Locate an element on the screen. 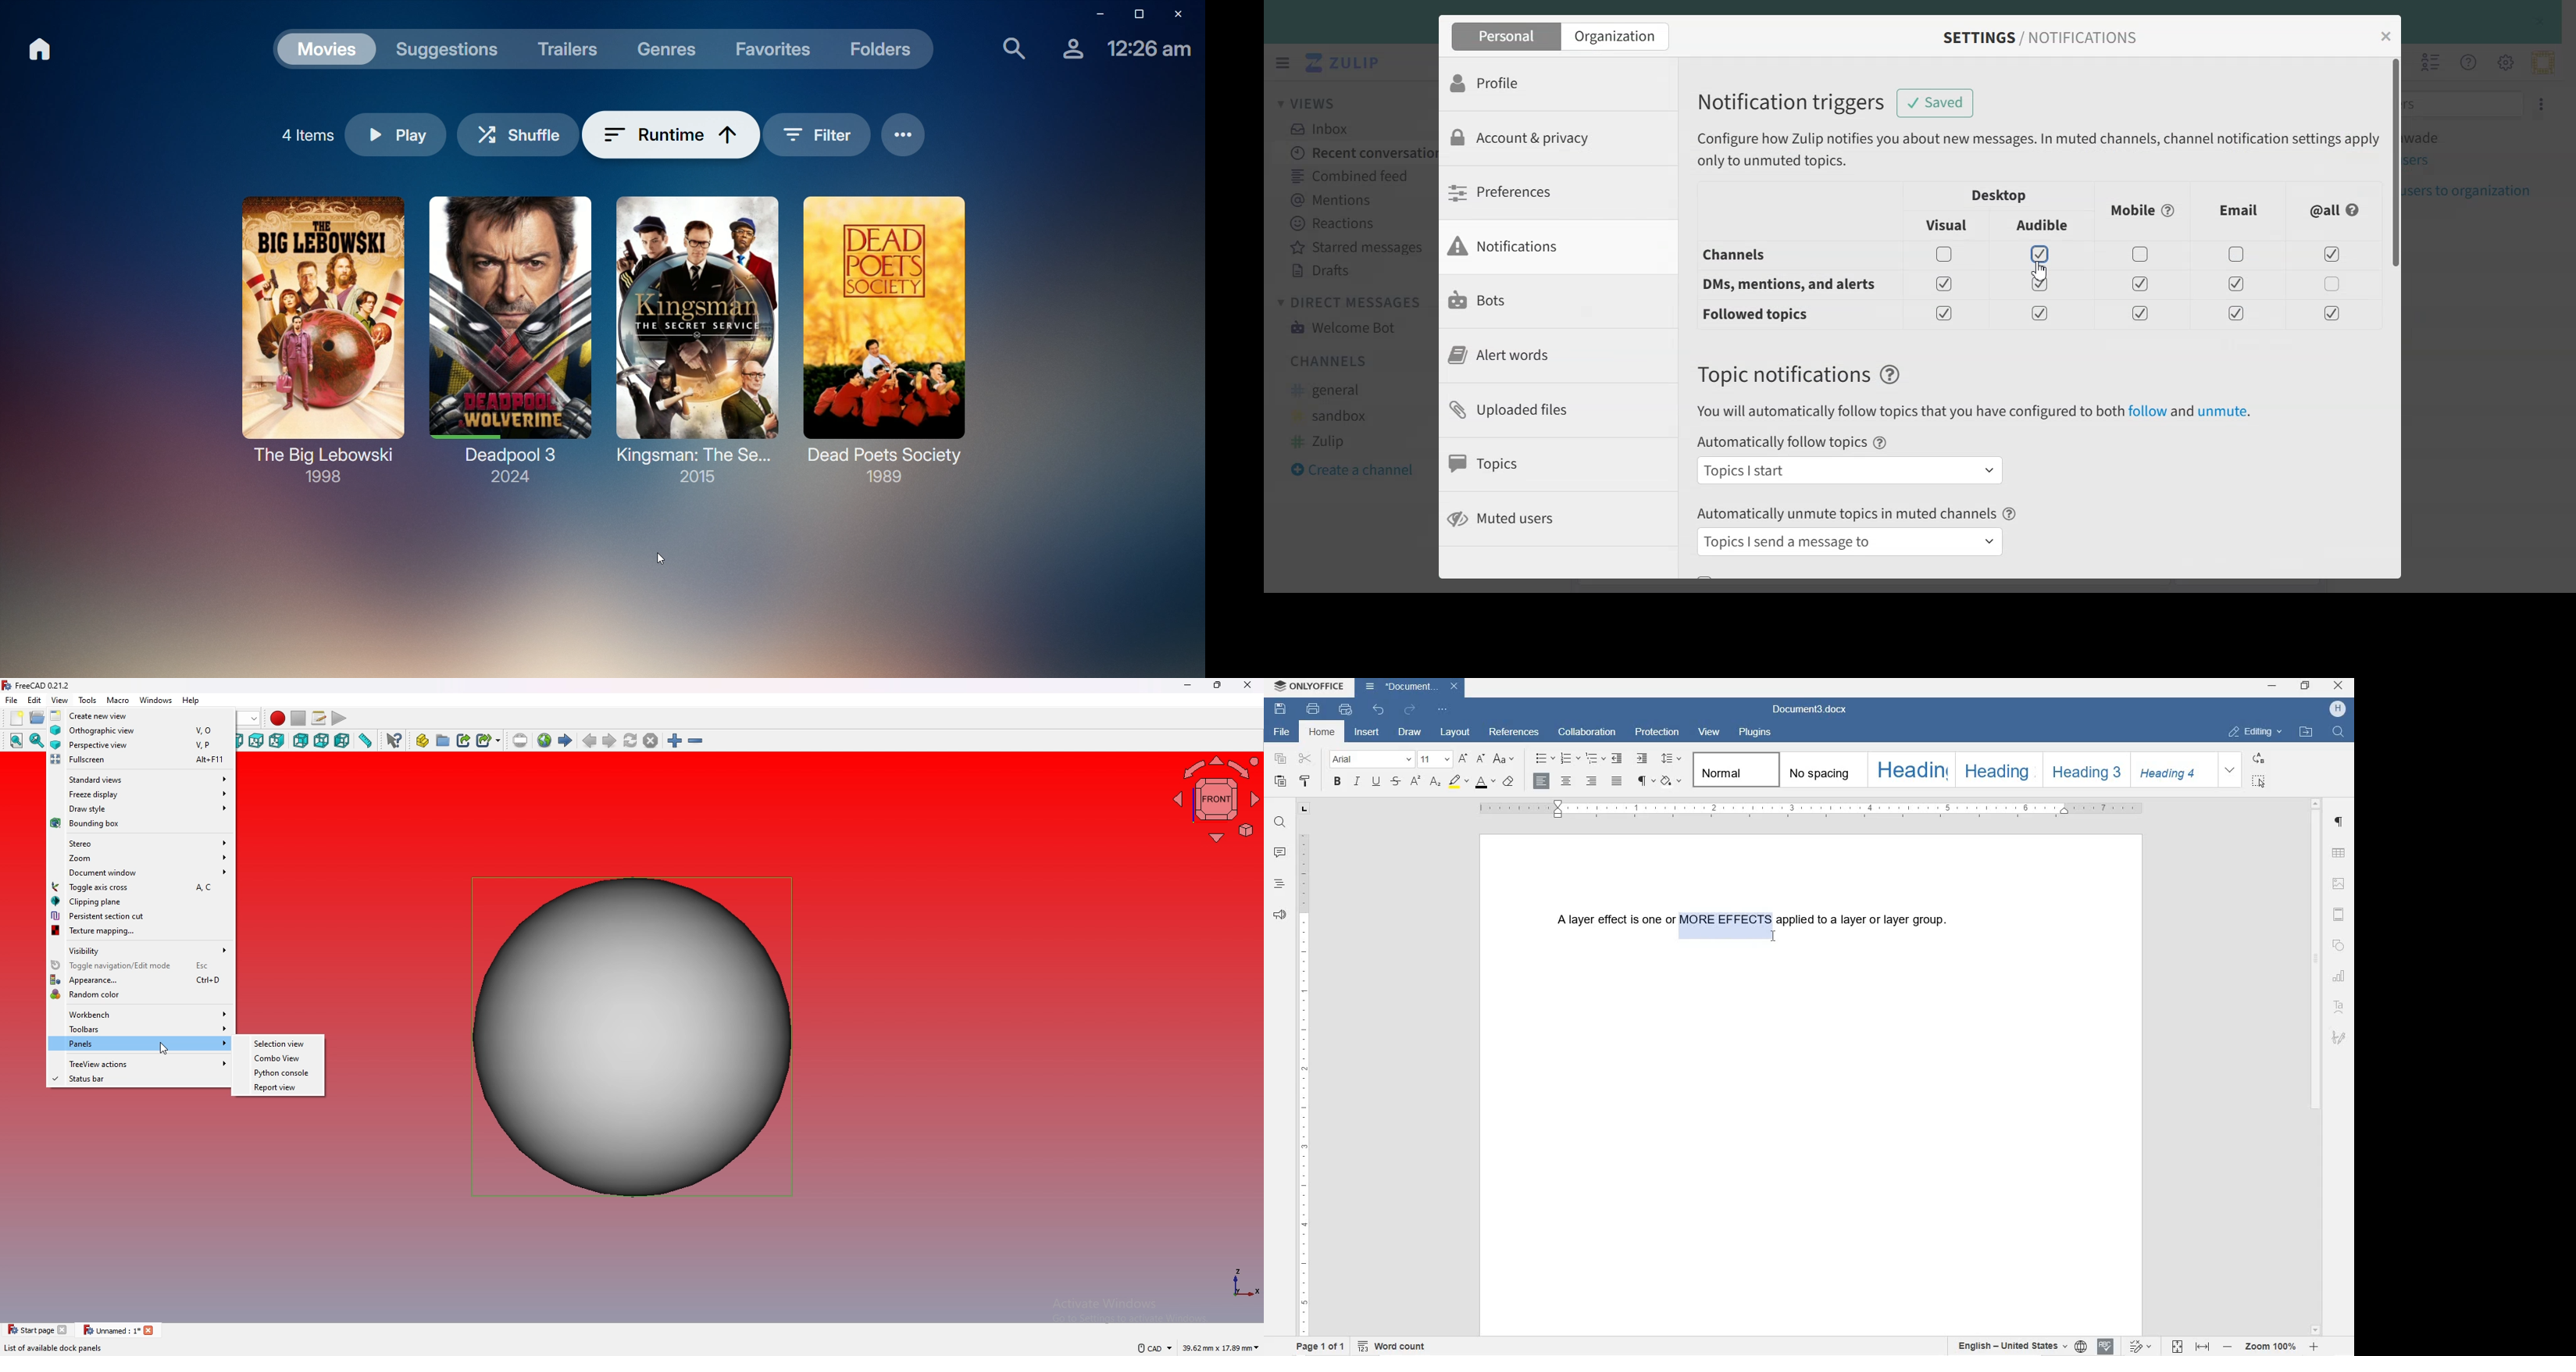 The image size is (2576, 1372). rear is located at coordinates (300, 741).